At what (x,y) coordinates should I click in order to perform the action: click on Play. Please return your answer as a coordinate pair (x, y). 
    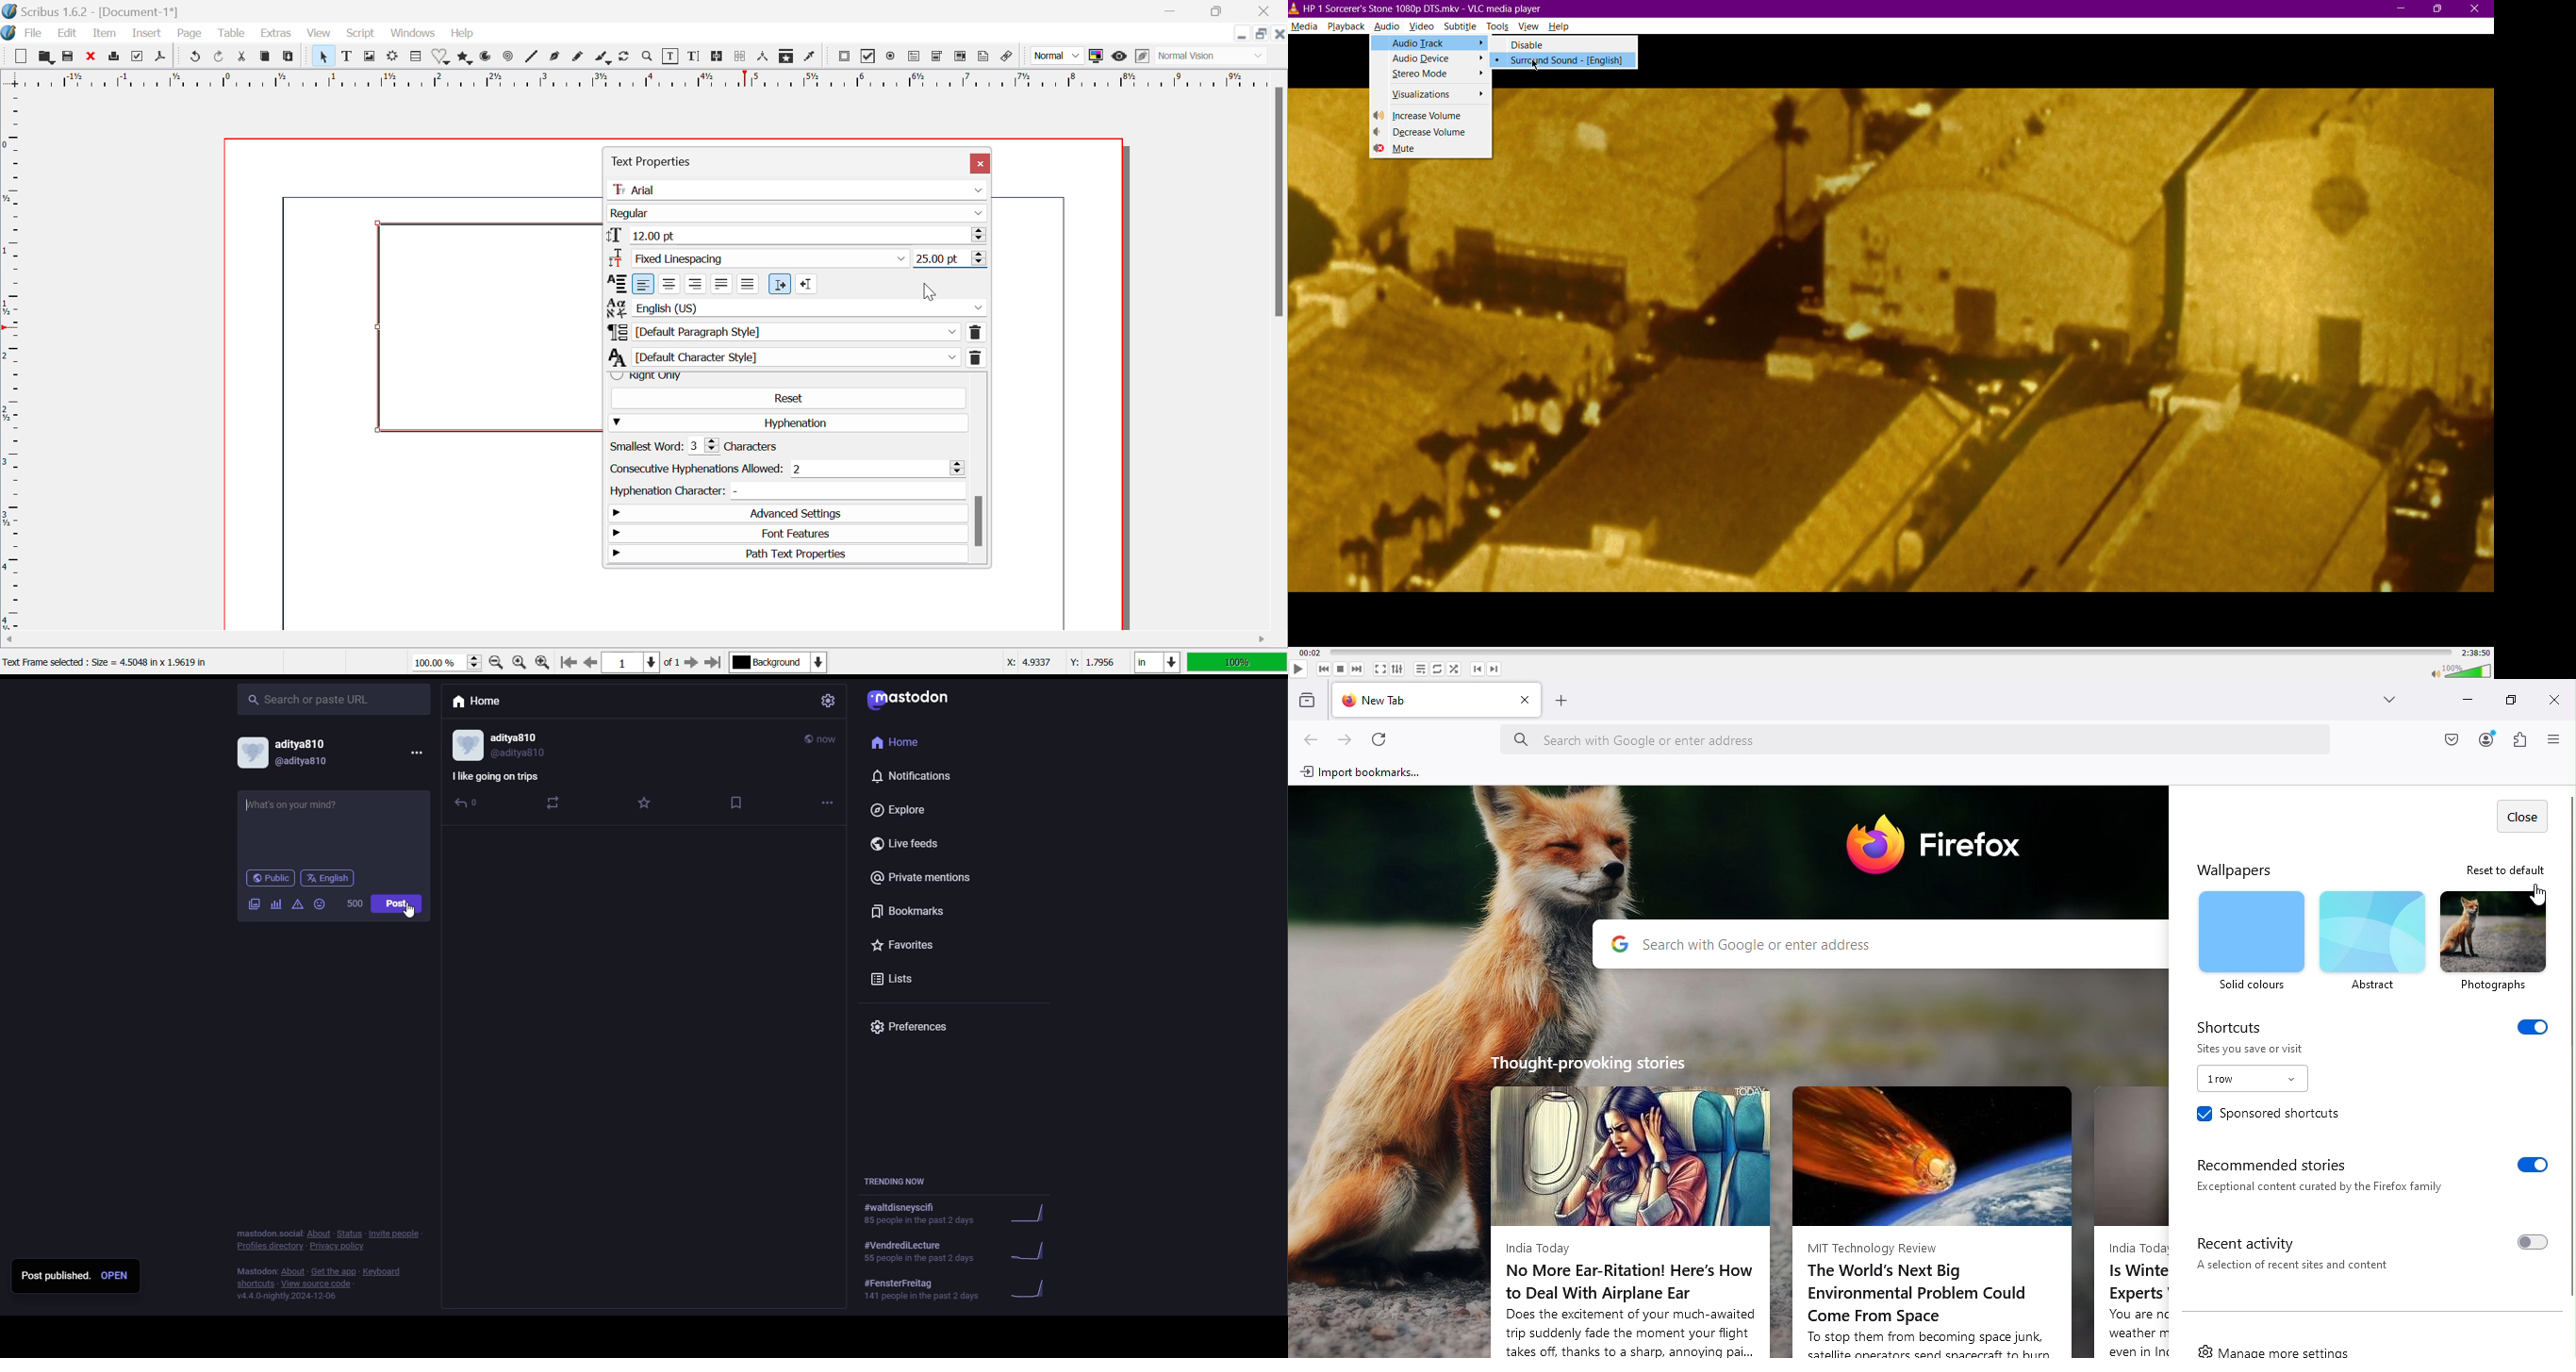
    Looking at the image, I should click on (1298, 668).